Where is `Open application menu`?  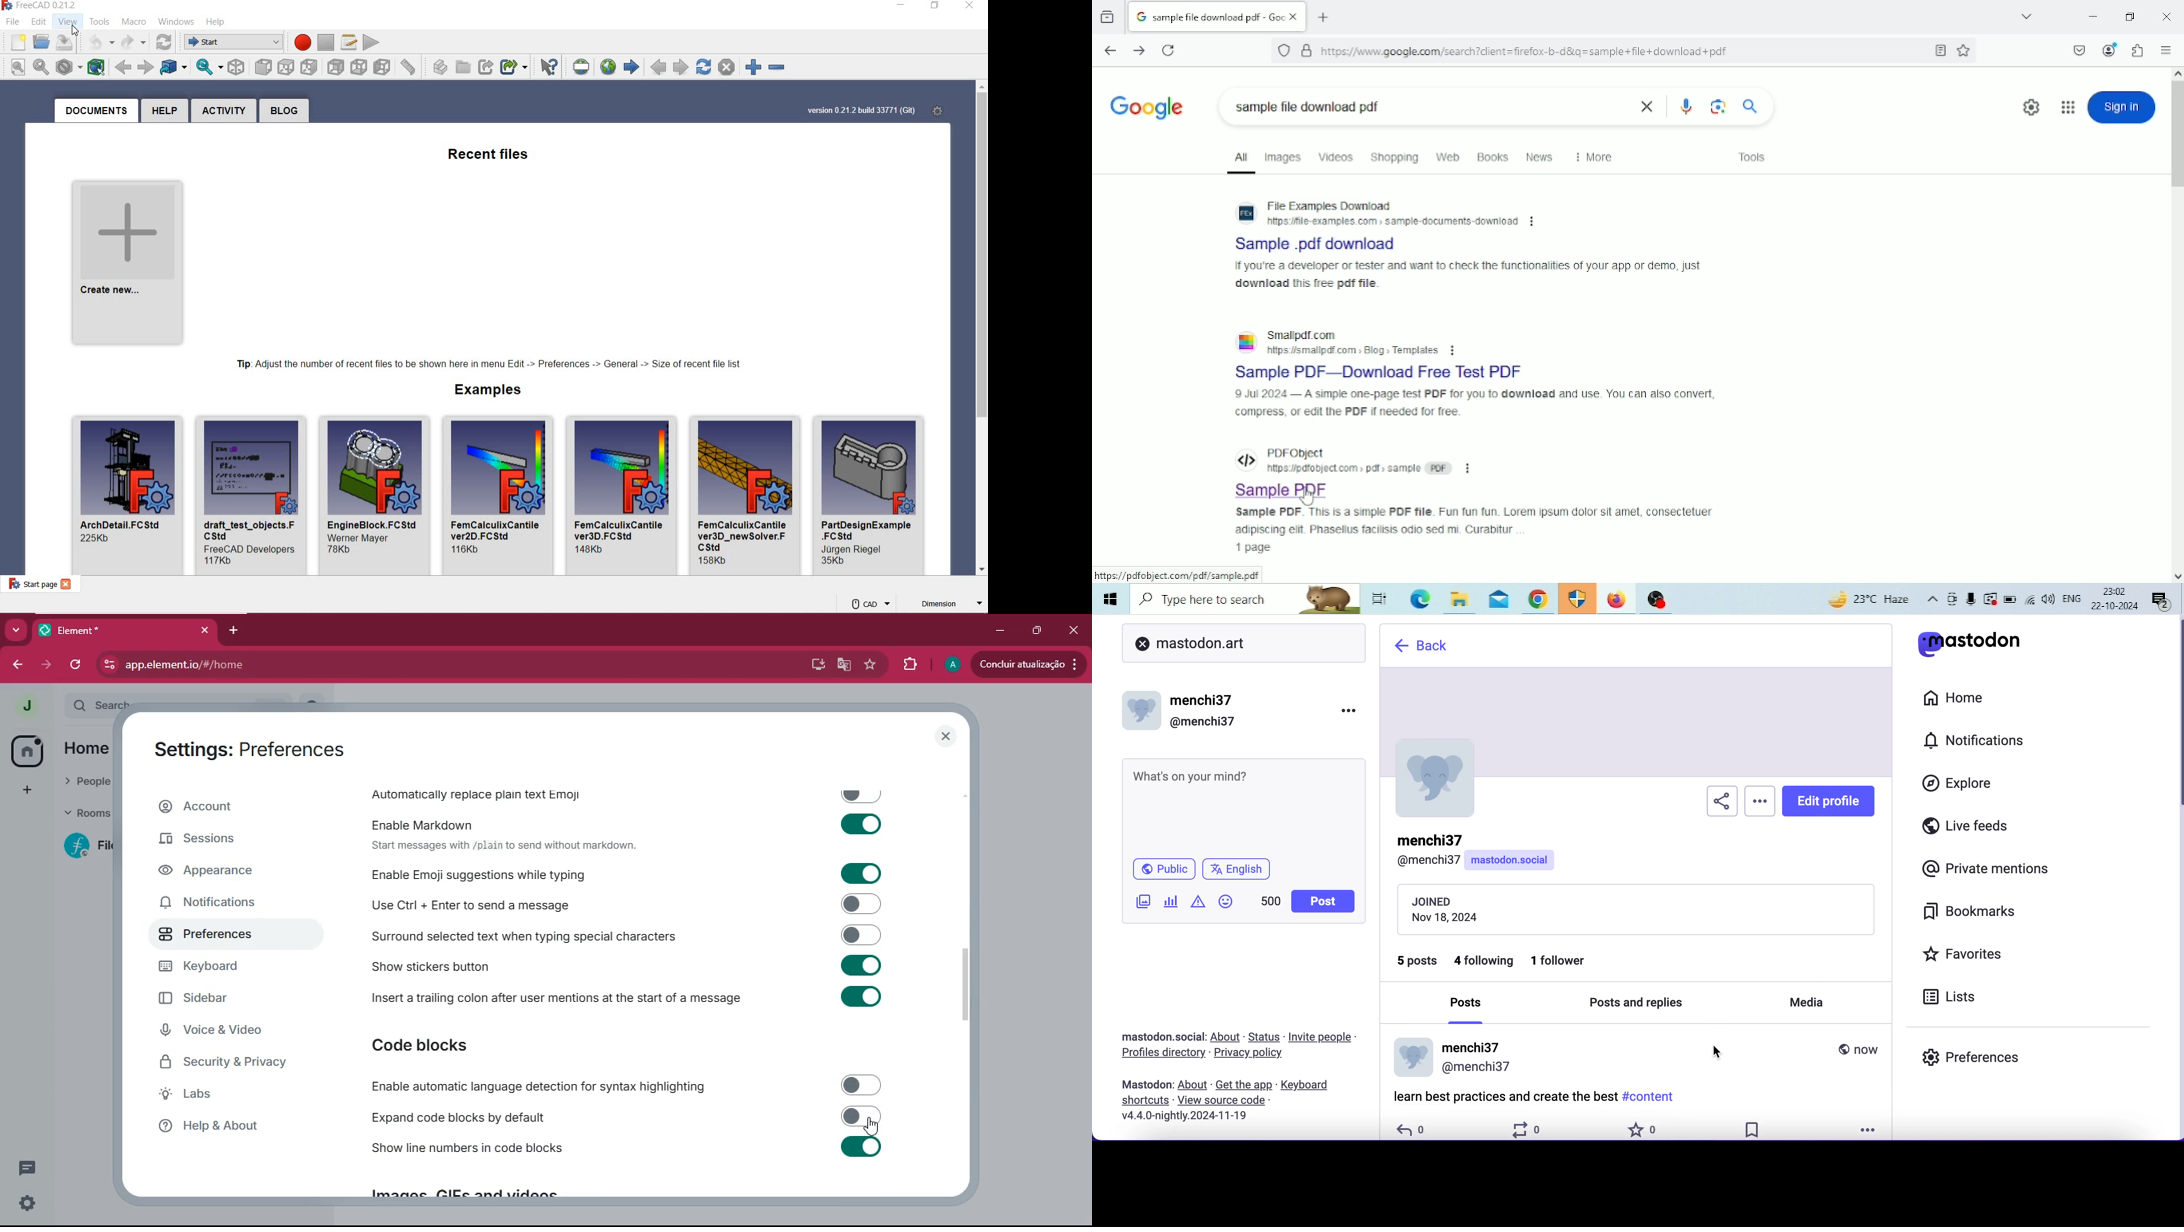
Open application menu is located at coordinates (2166, 50).